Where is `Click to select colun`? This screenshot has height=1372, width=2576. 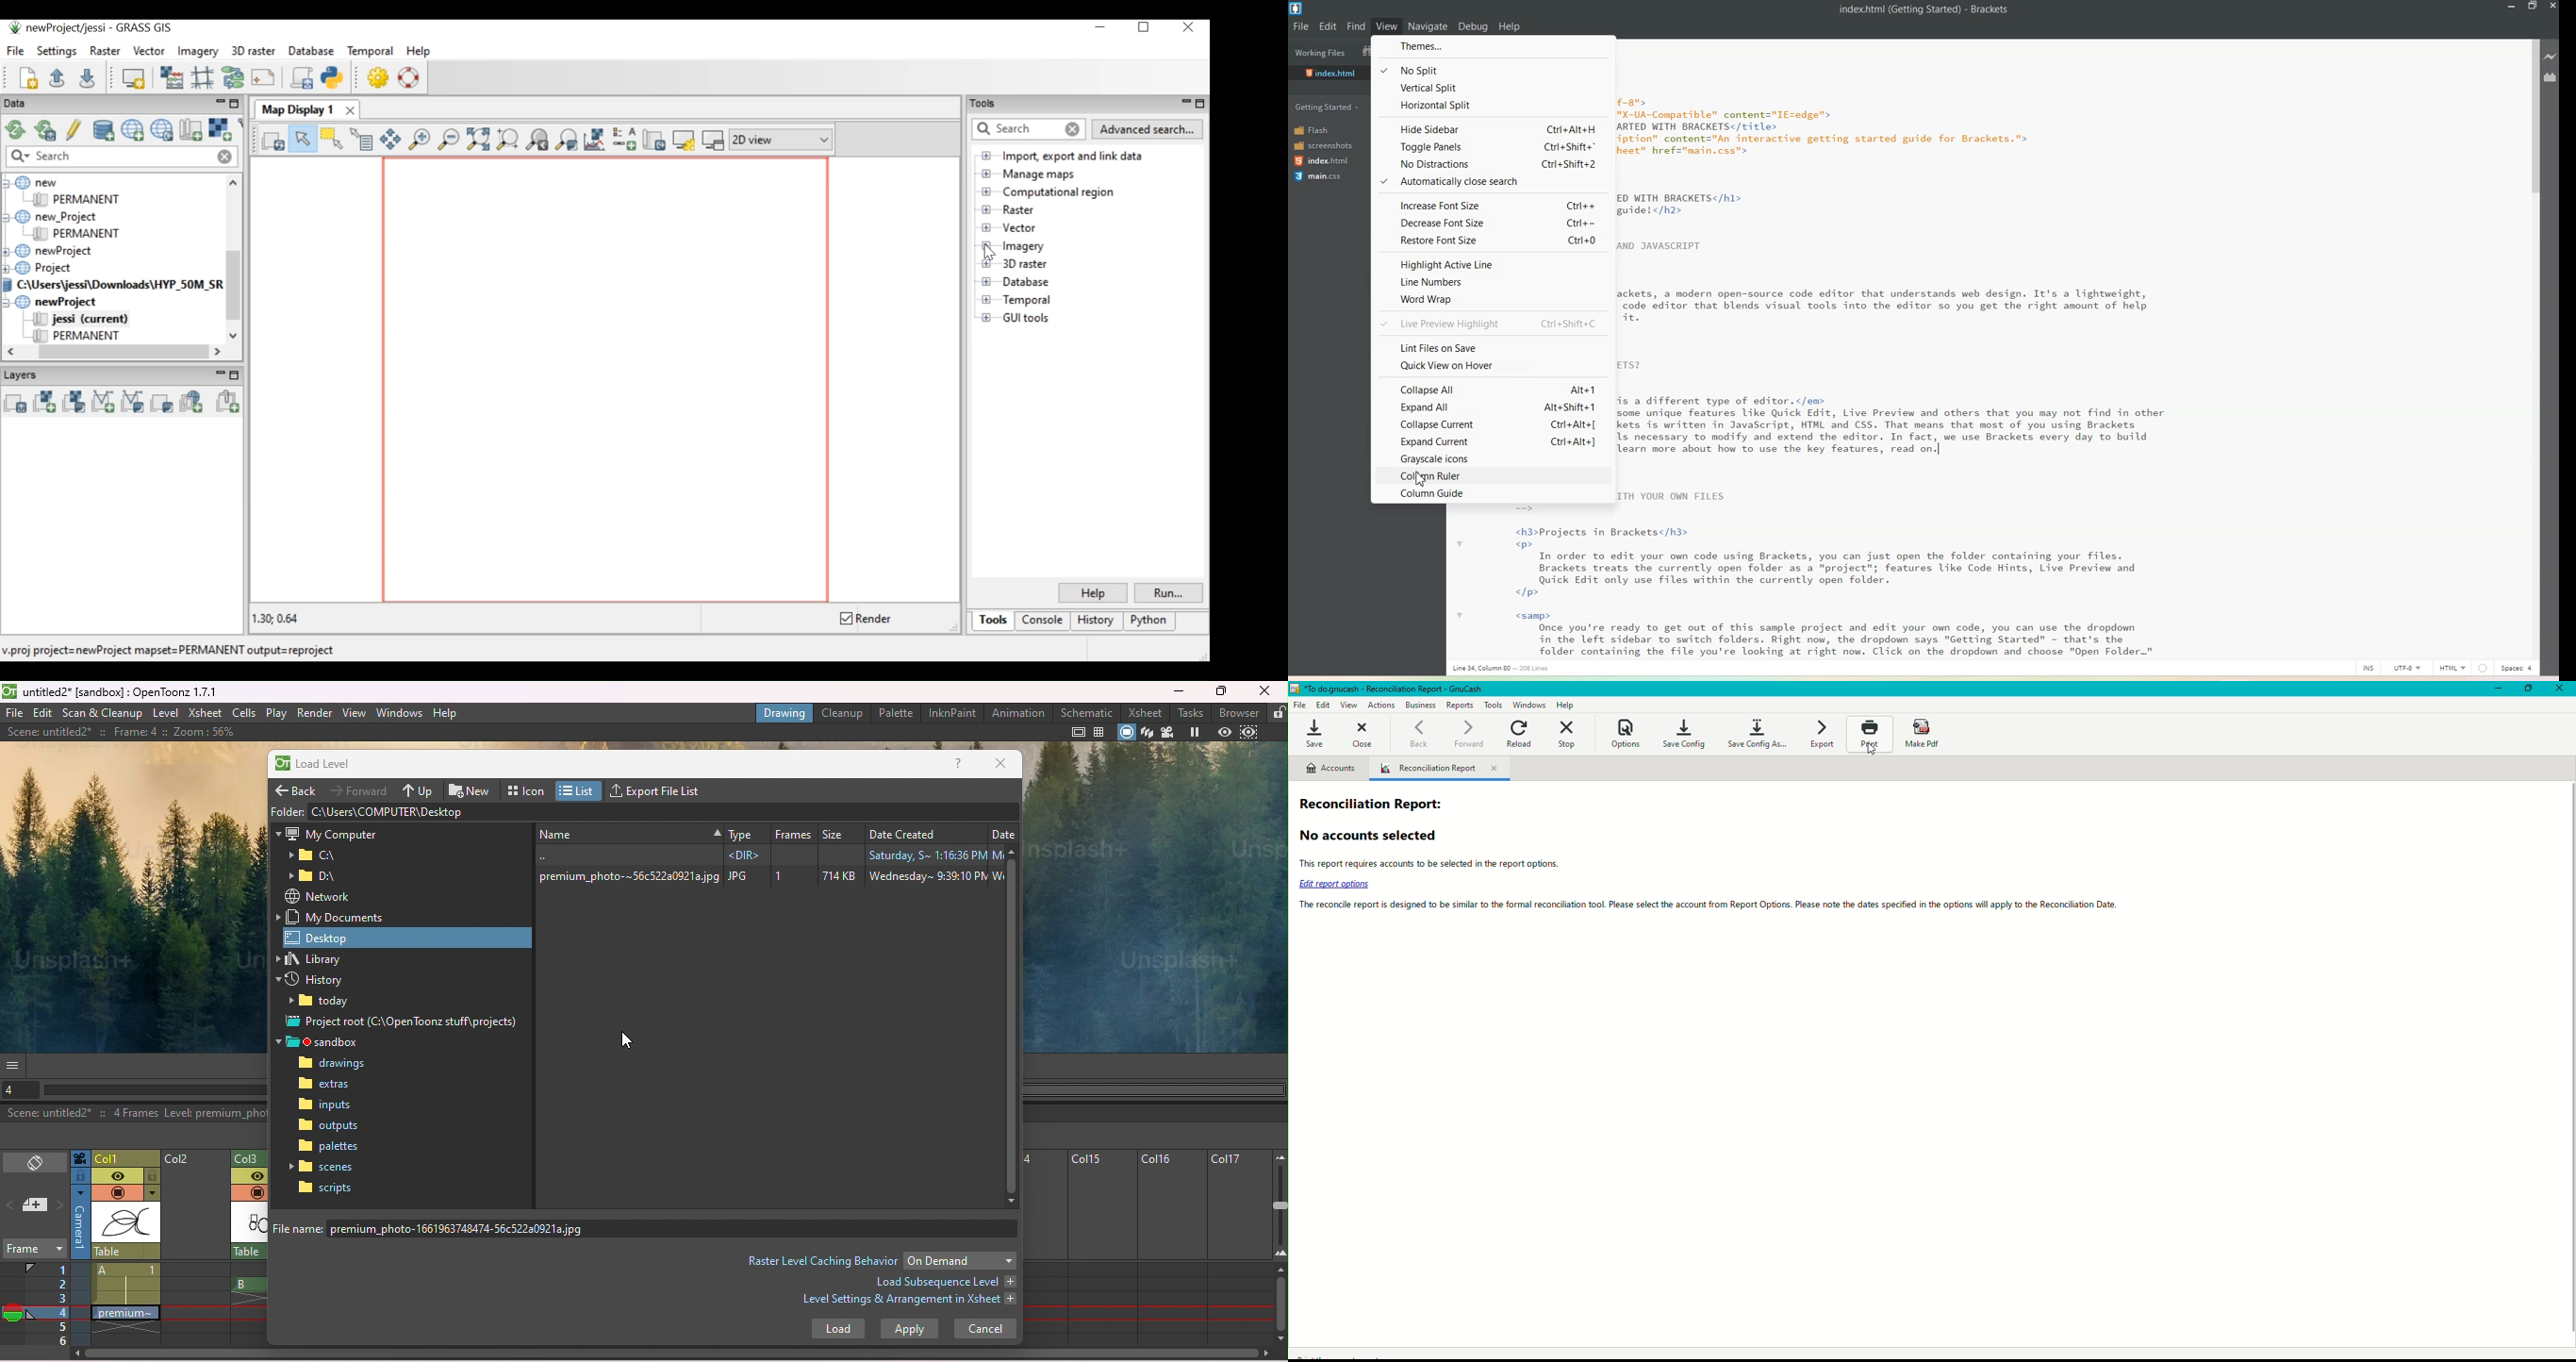
Click to select colun is located at coordinates (126, 1157).